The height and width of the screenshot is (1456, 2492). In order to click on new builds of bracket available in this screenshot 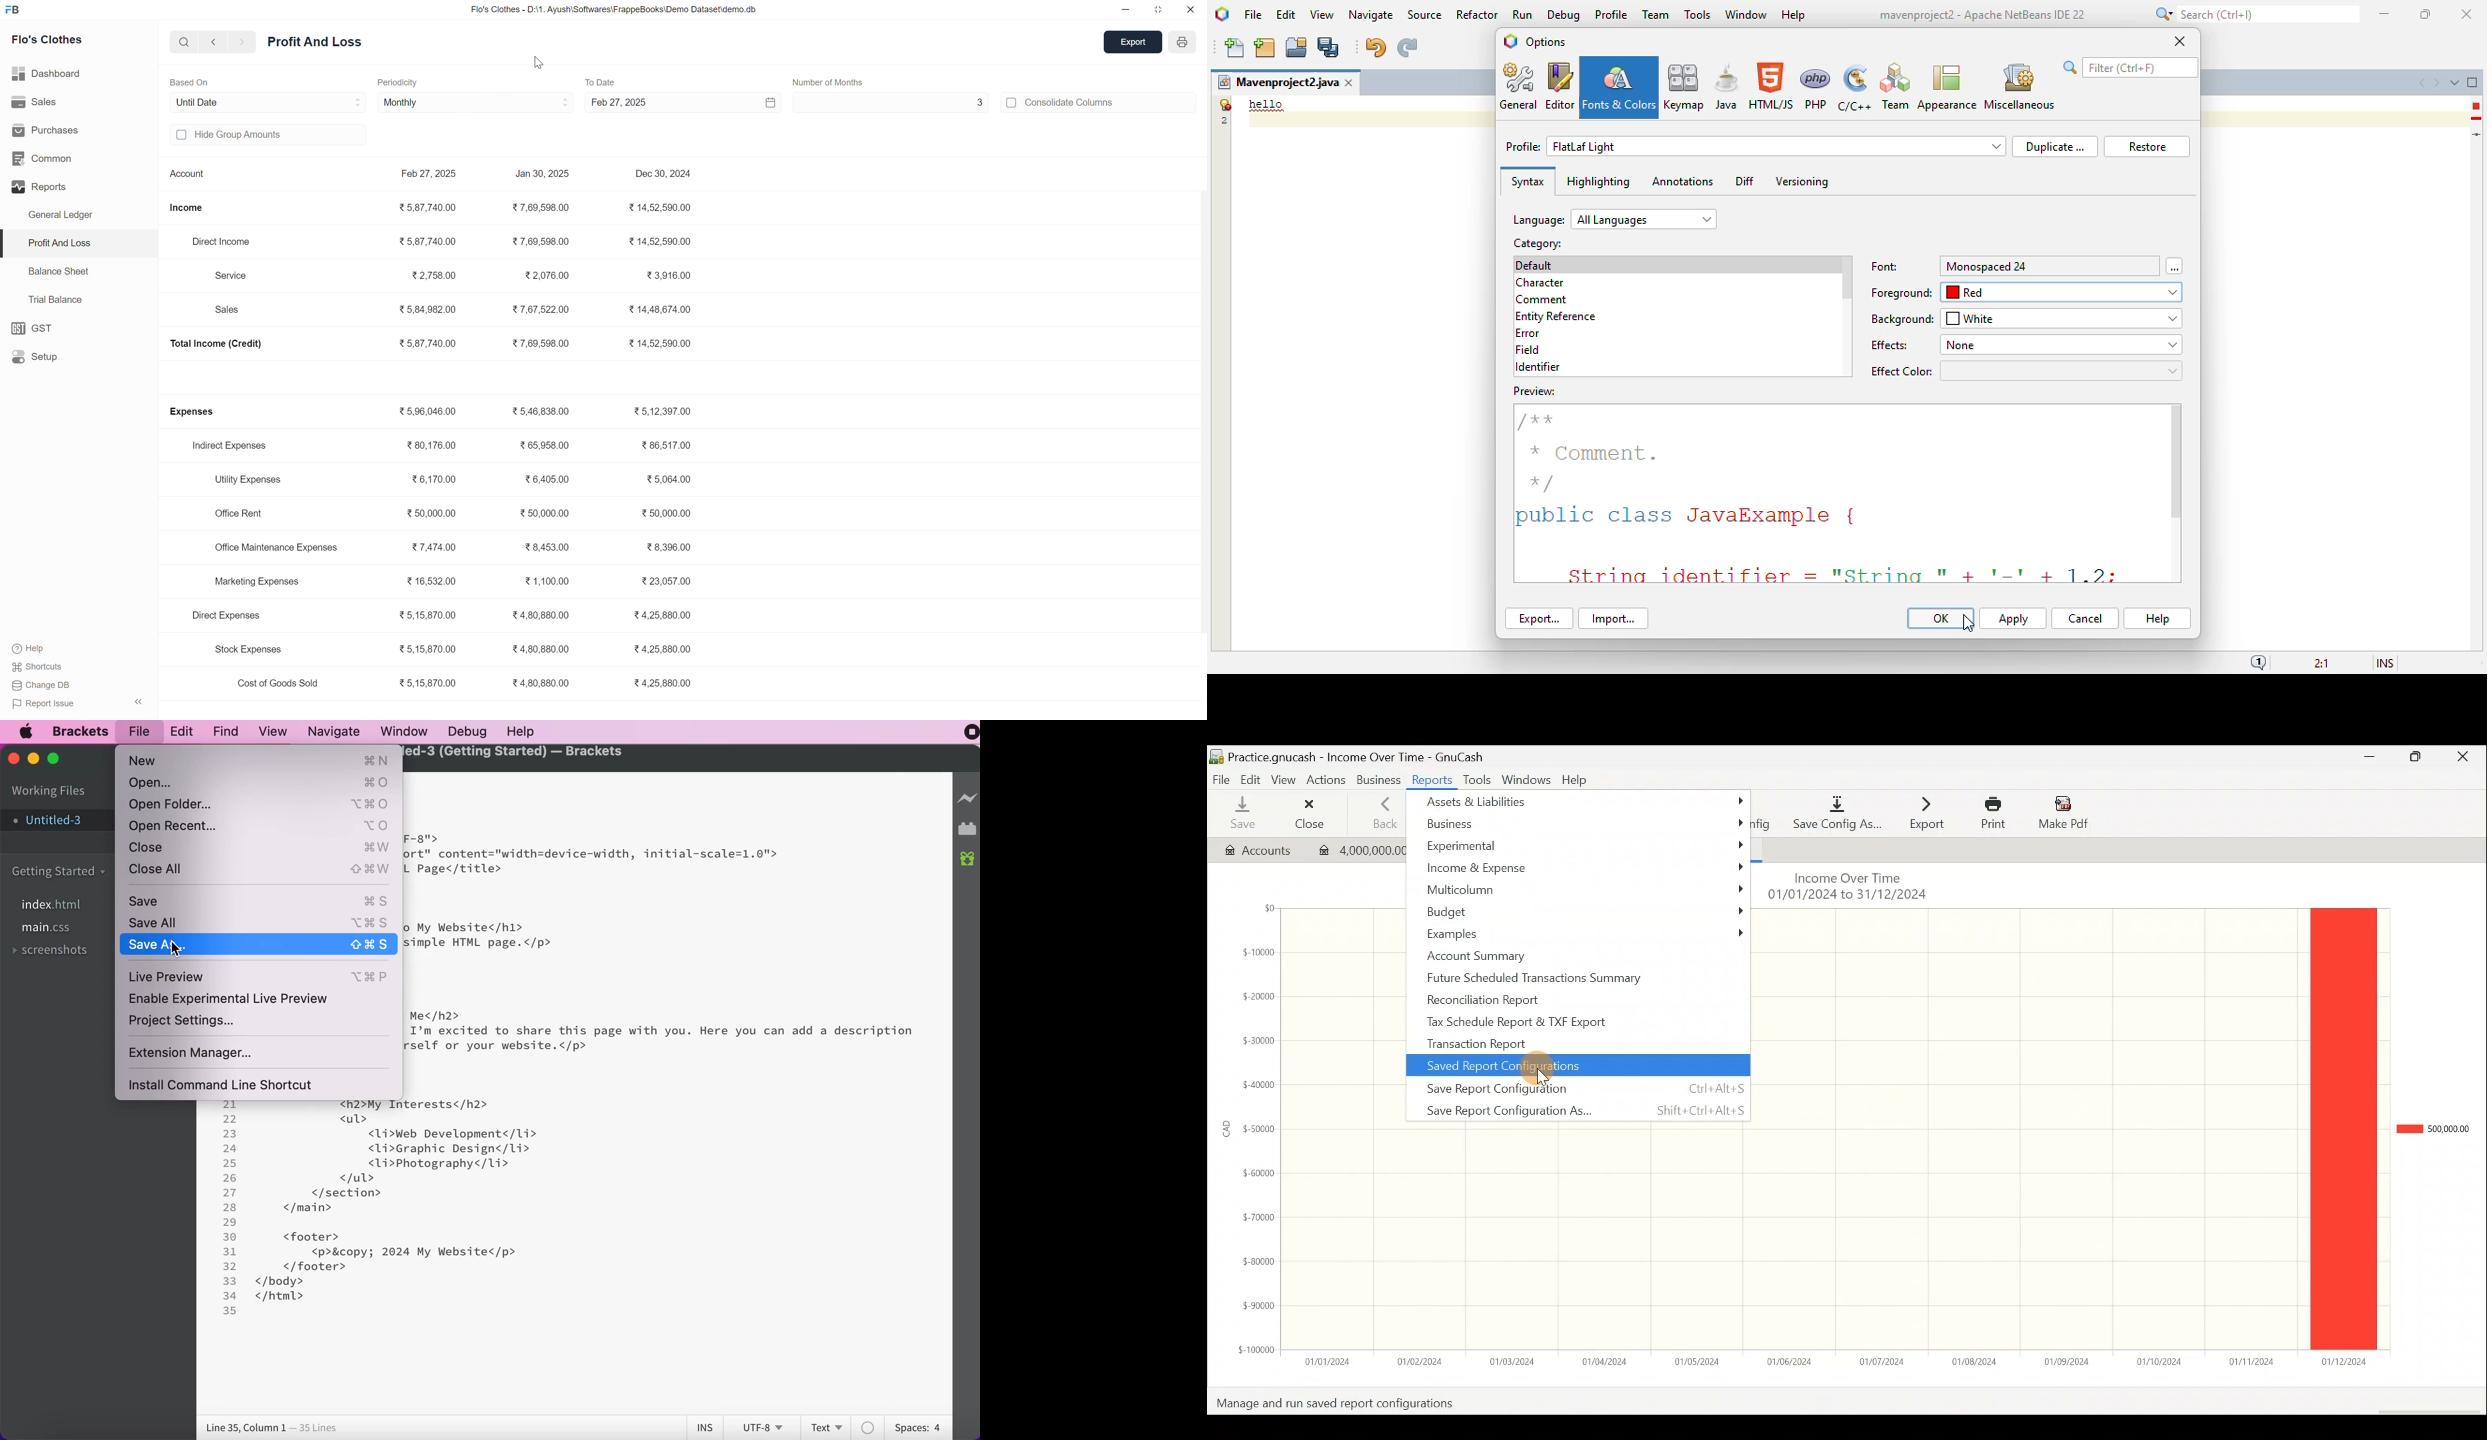, I will do `click(966, 857)`.